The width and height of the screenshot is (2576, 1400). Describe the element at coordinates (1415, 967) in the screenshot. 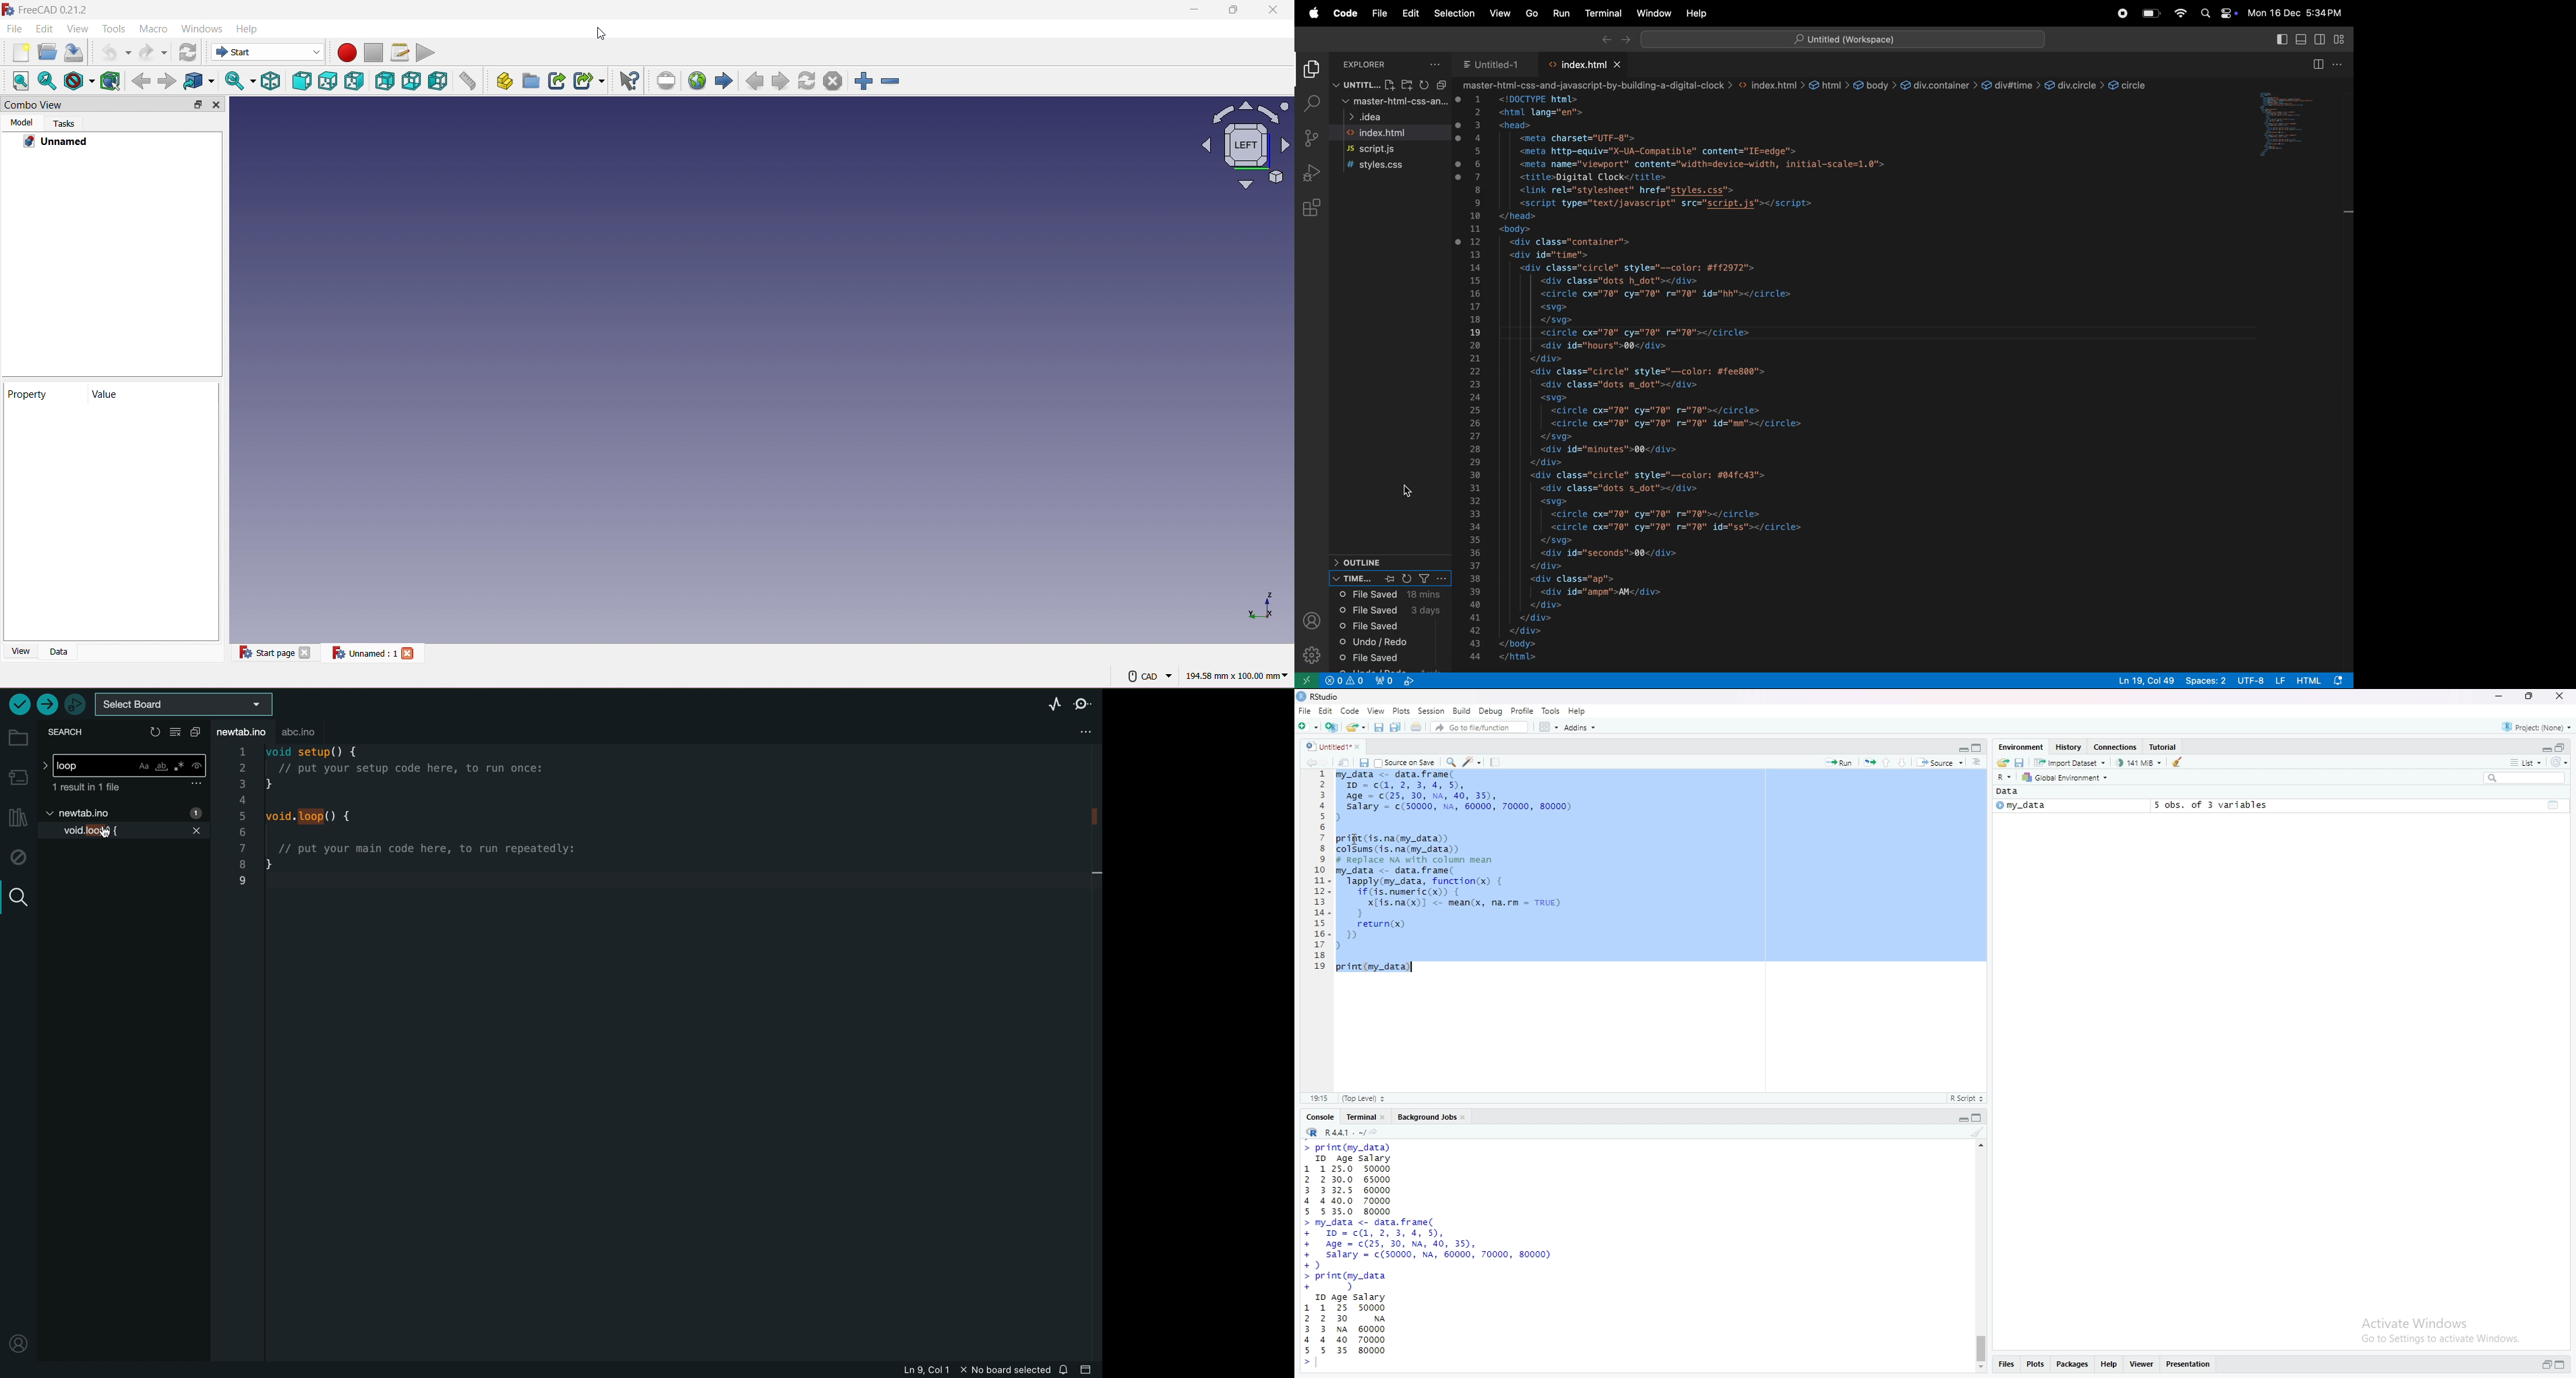

I see `text pointer` at that location.